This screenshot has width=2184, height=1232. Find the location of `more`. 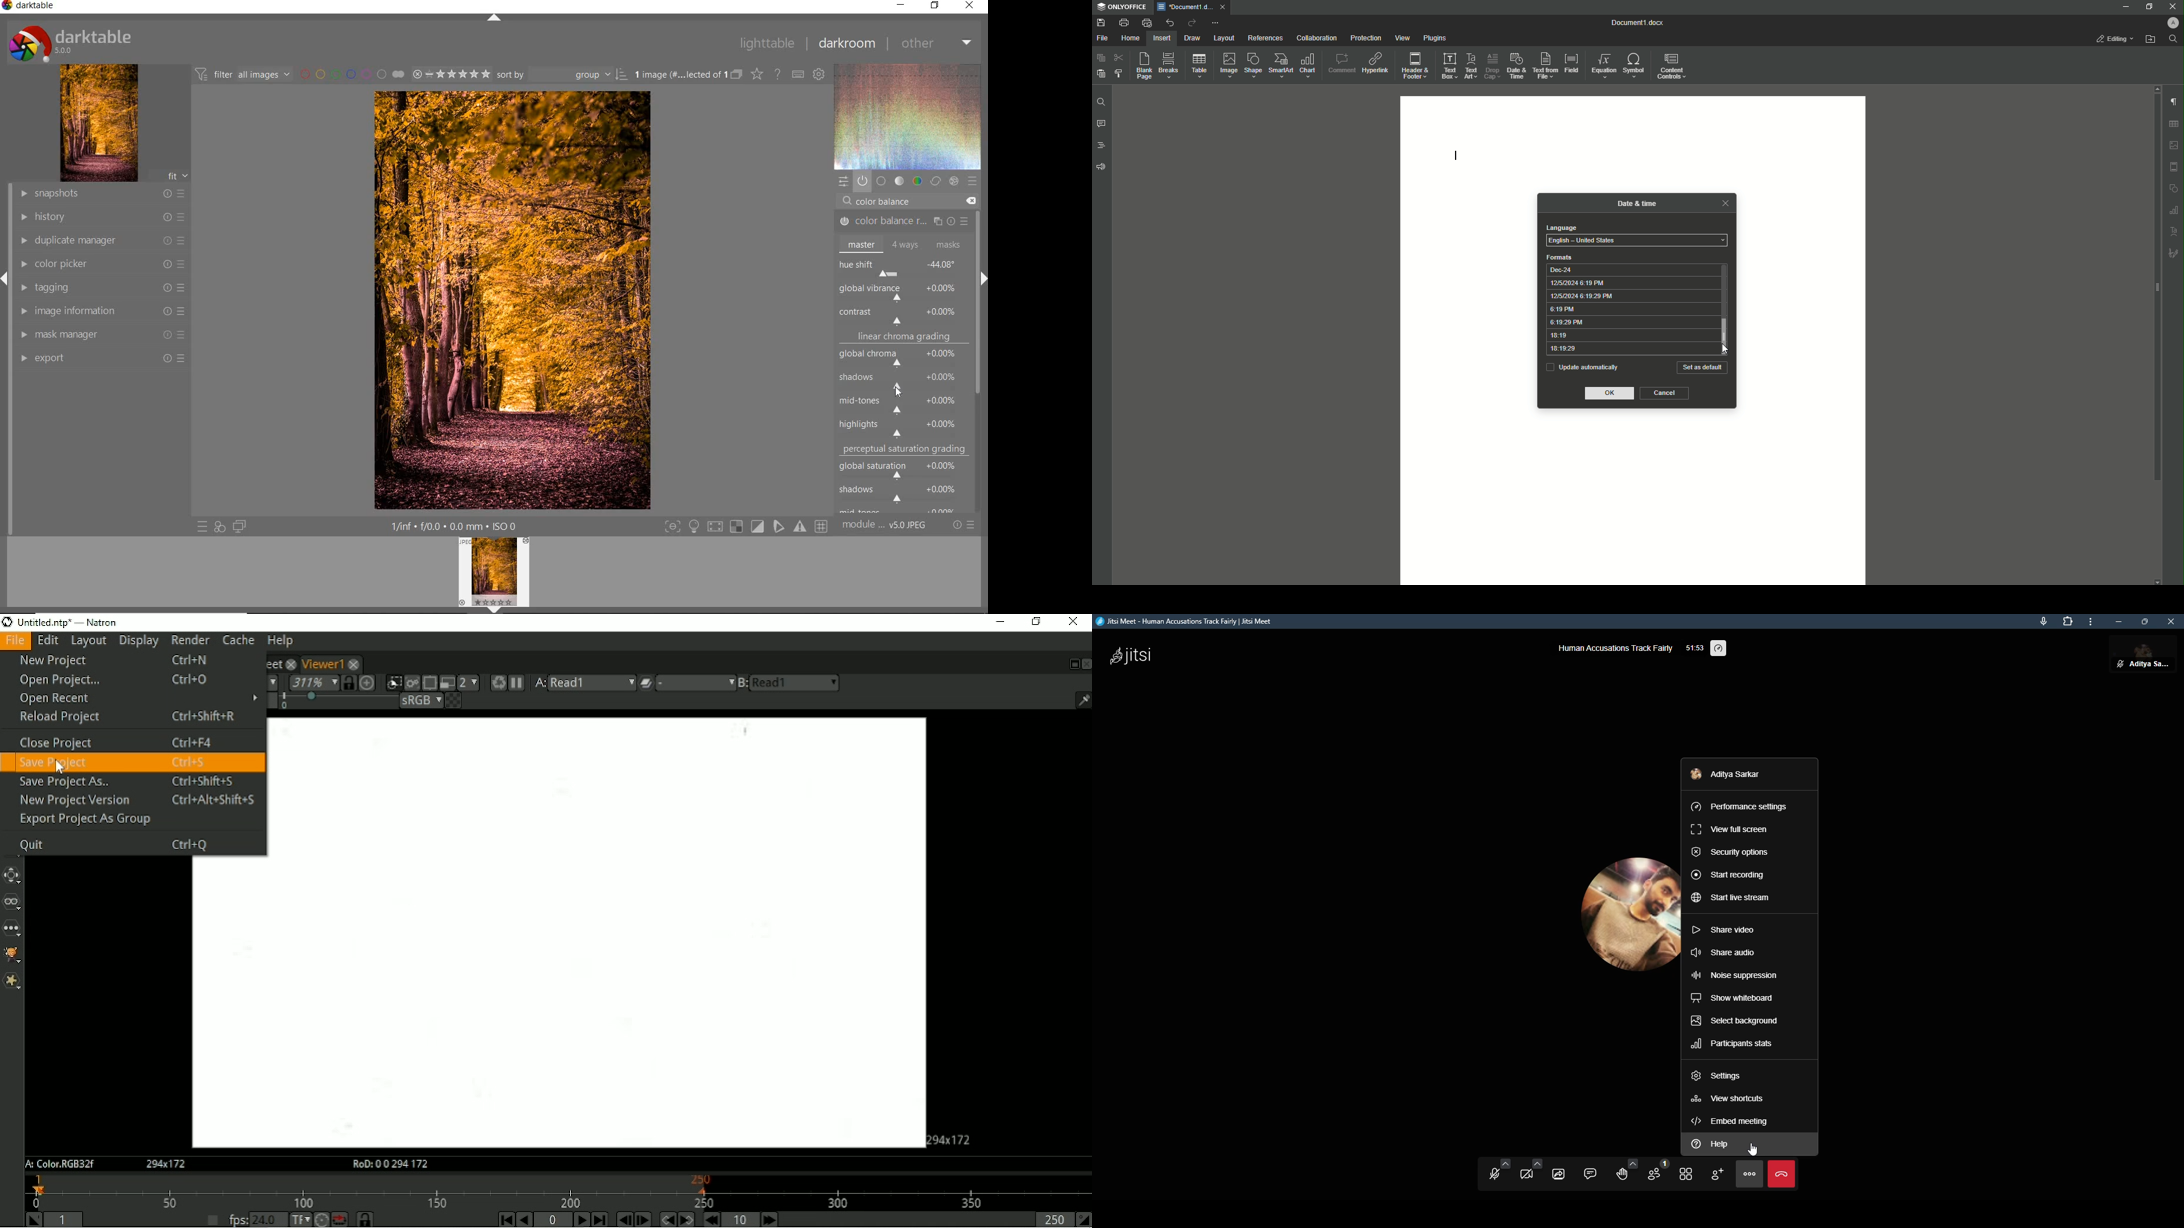

more is located at coordinates (2090, 621).